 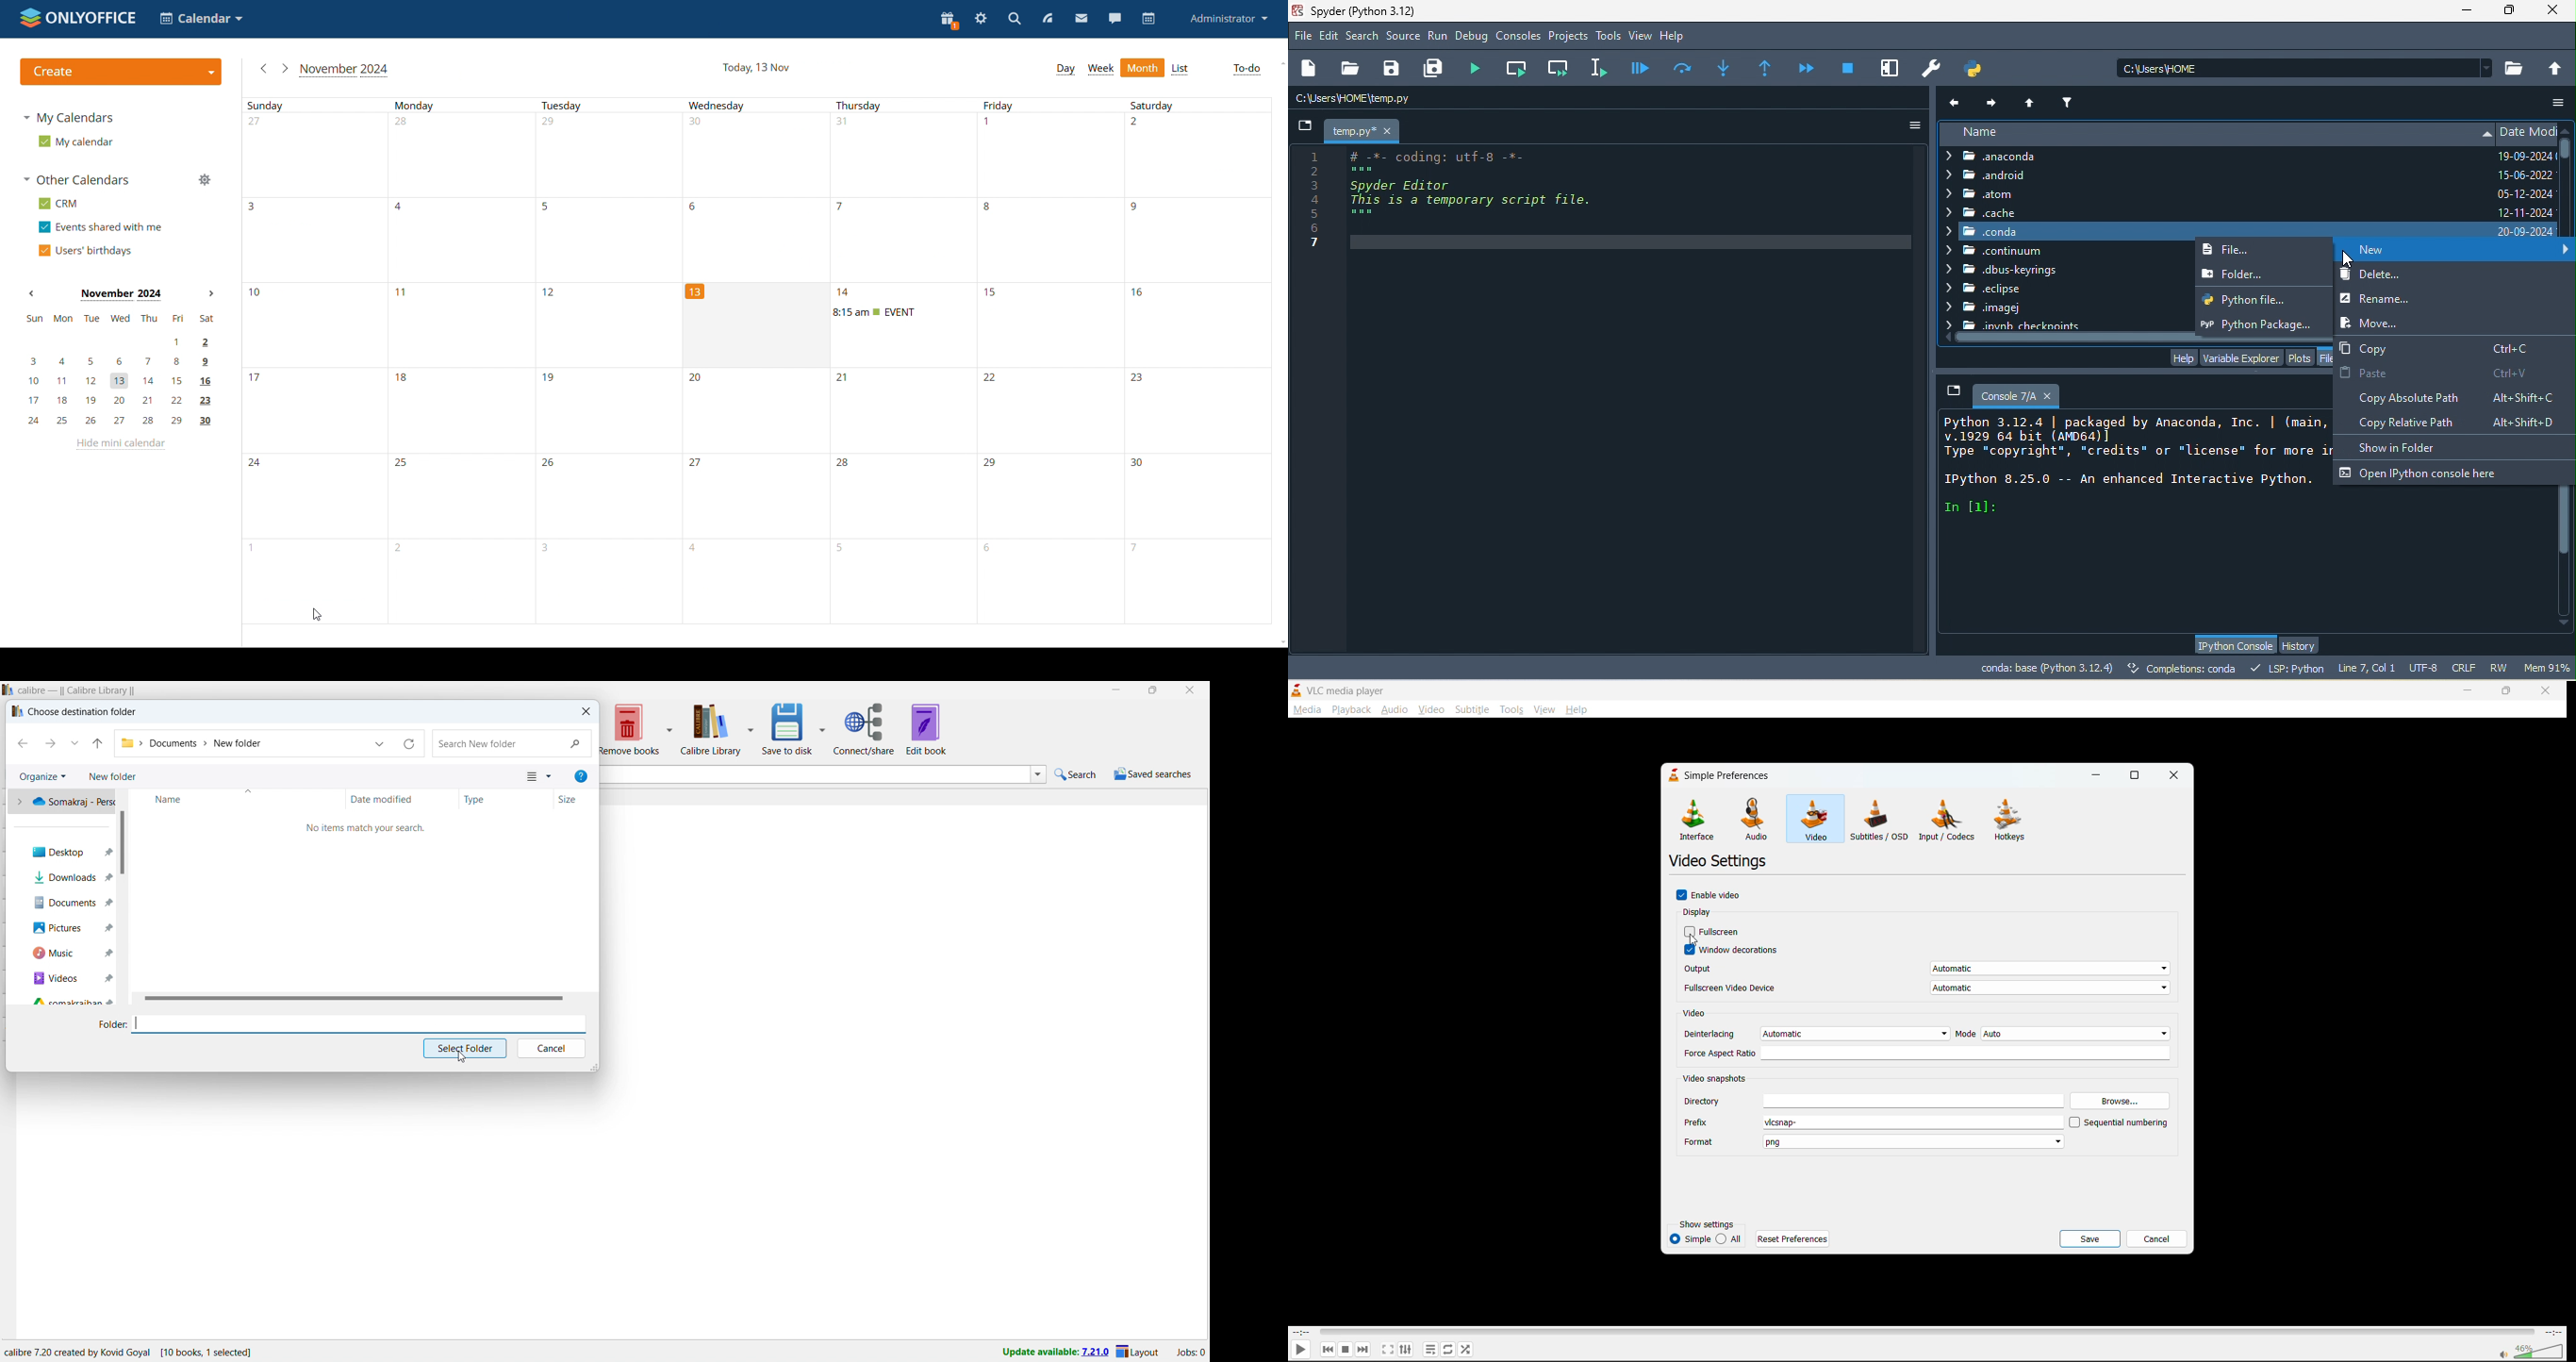 What do you see at coordinates (766, 413) in the screenshot?
I see `dates of the month` at bounding box center [766, 413].